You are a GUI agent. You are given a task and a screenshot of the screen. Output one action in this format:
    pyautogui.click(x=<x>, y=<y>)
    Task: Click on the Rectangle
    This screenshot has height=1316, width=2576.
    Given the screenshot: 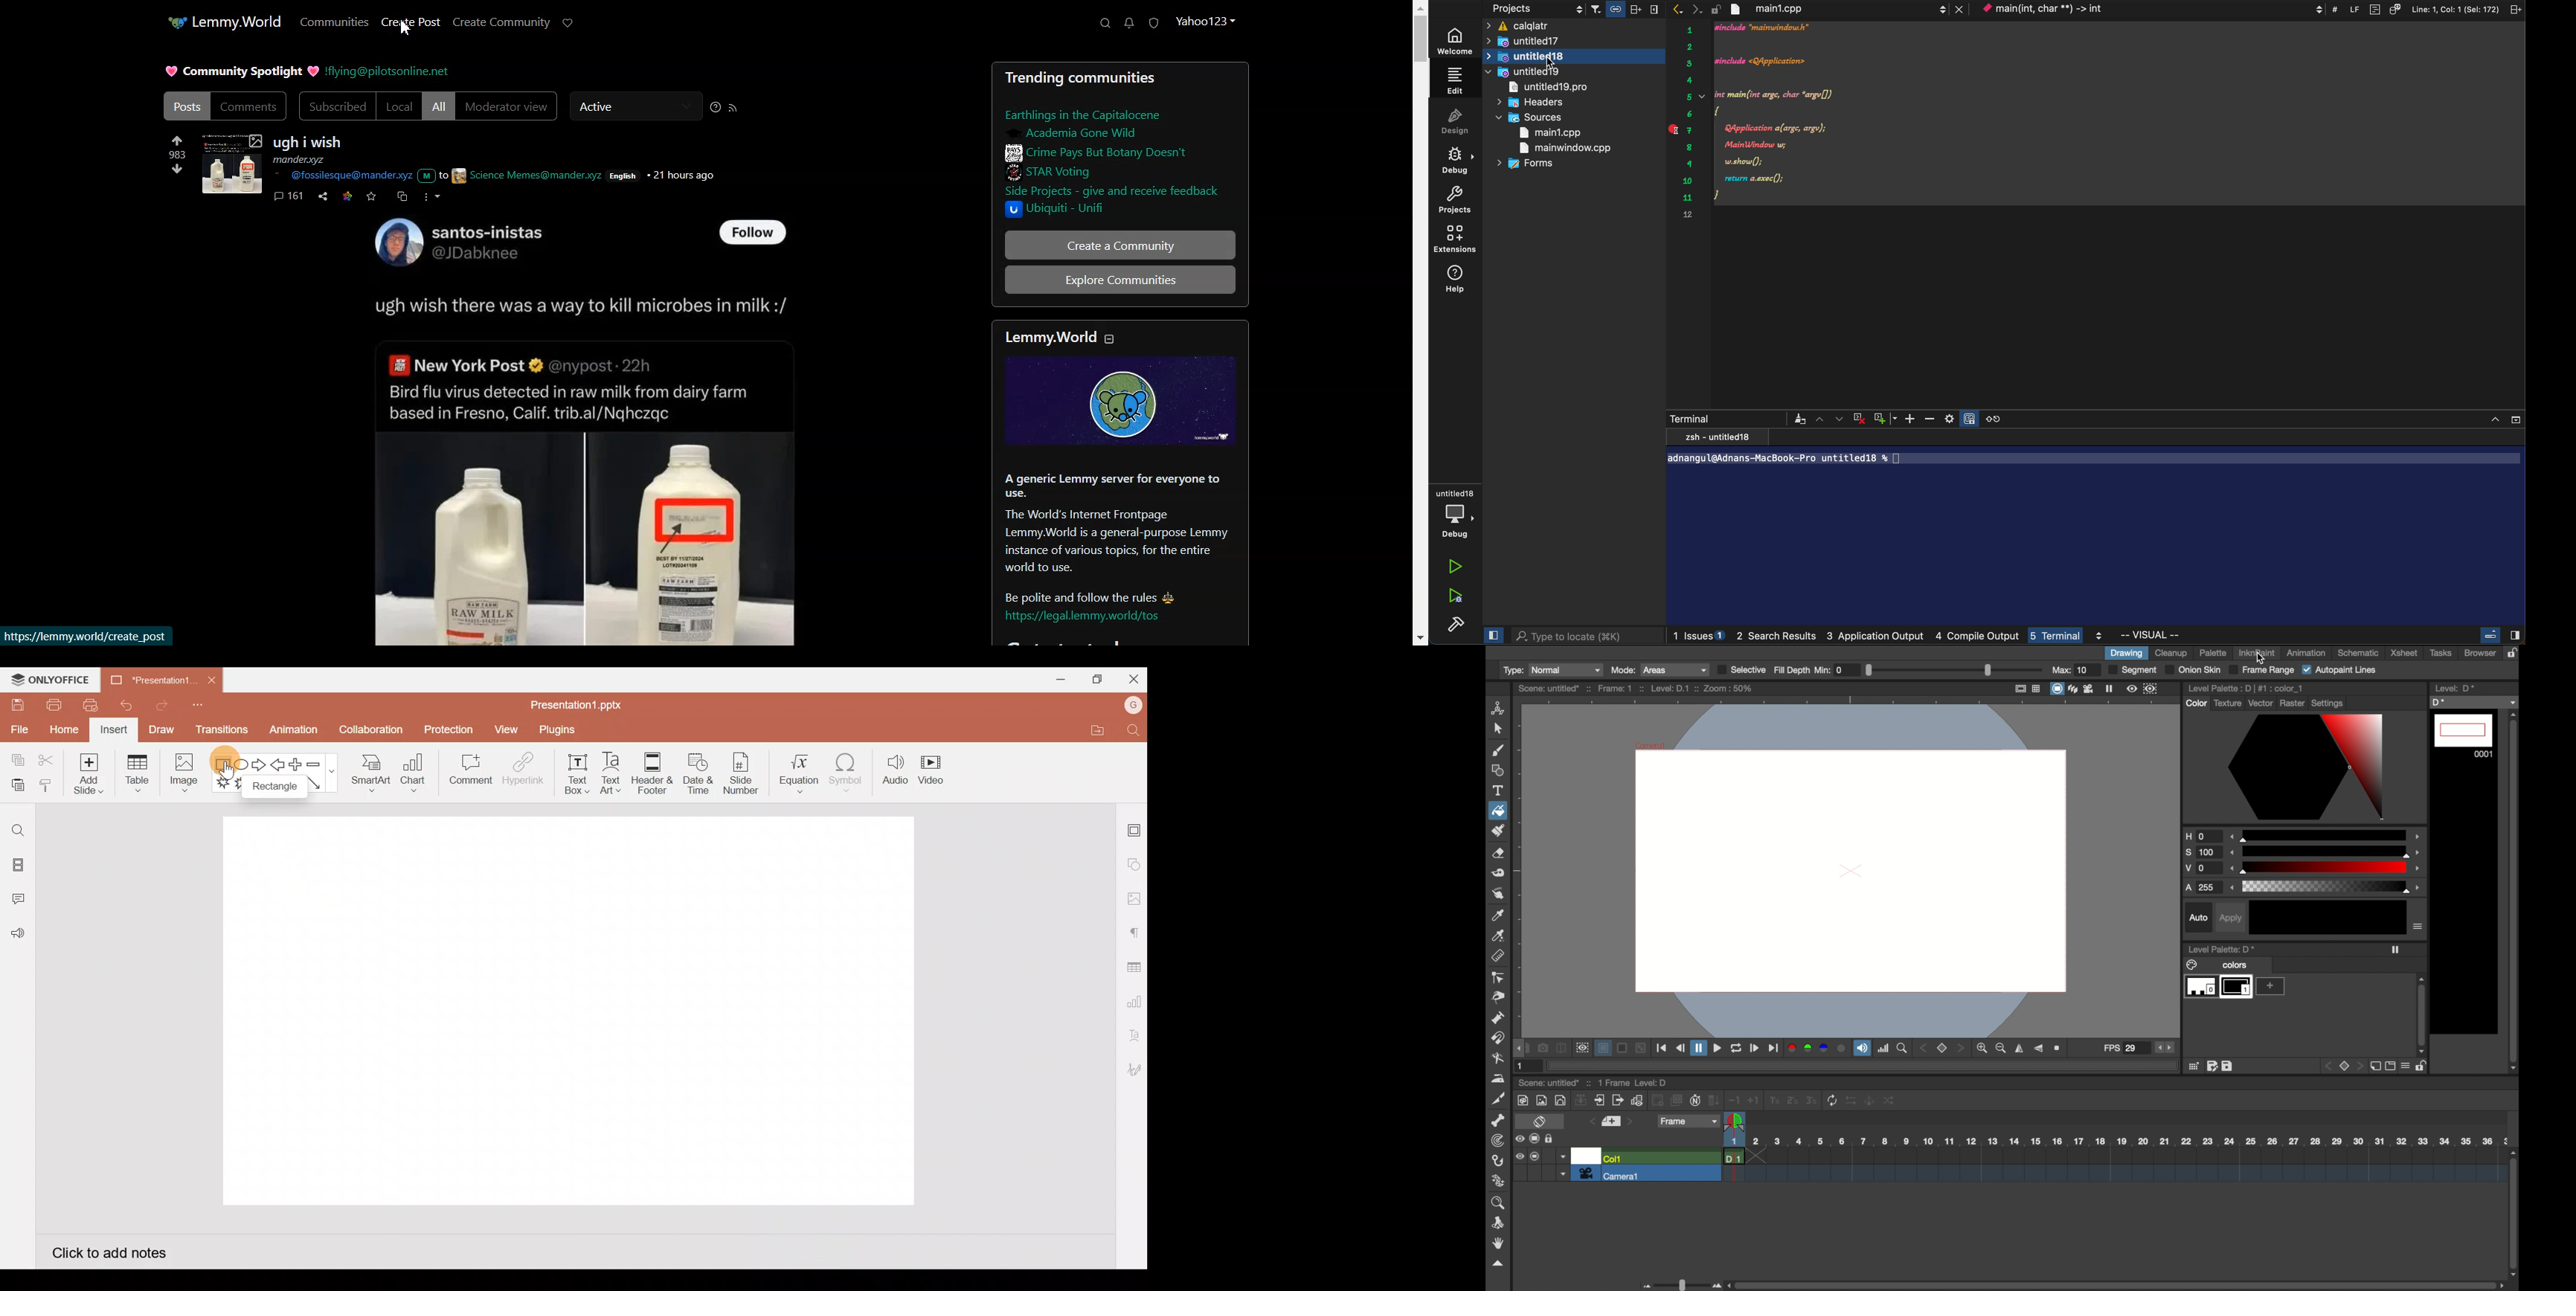 What is the action you would take?
    pyautogui.click(x=224, y=765)
    